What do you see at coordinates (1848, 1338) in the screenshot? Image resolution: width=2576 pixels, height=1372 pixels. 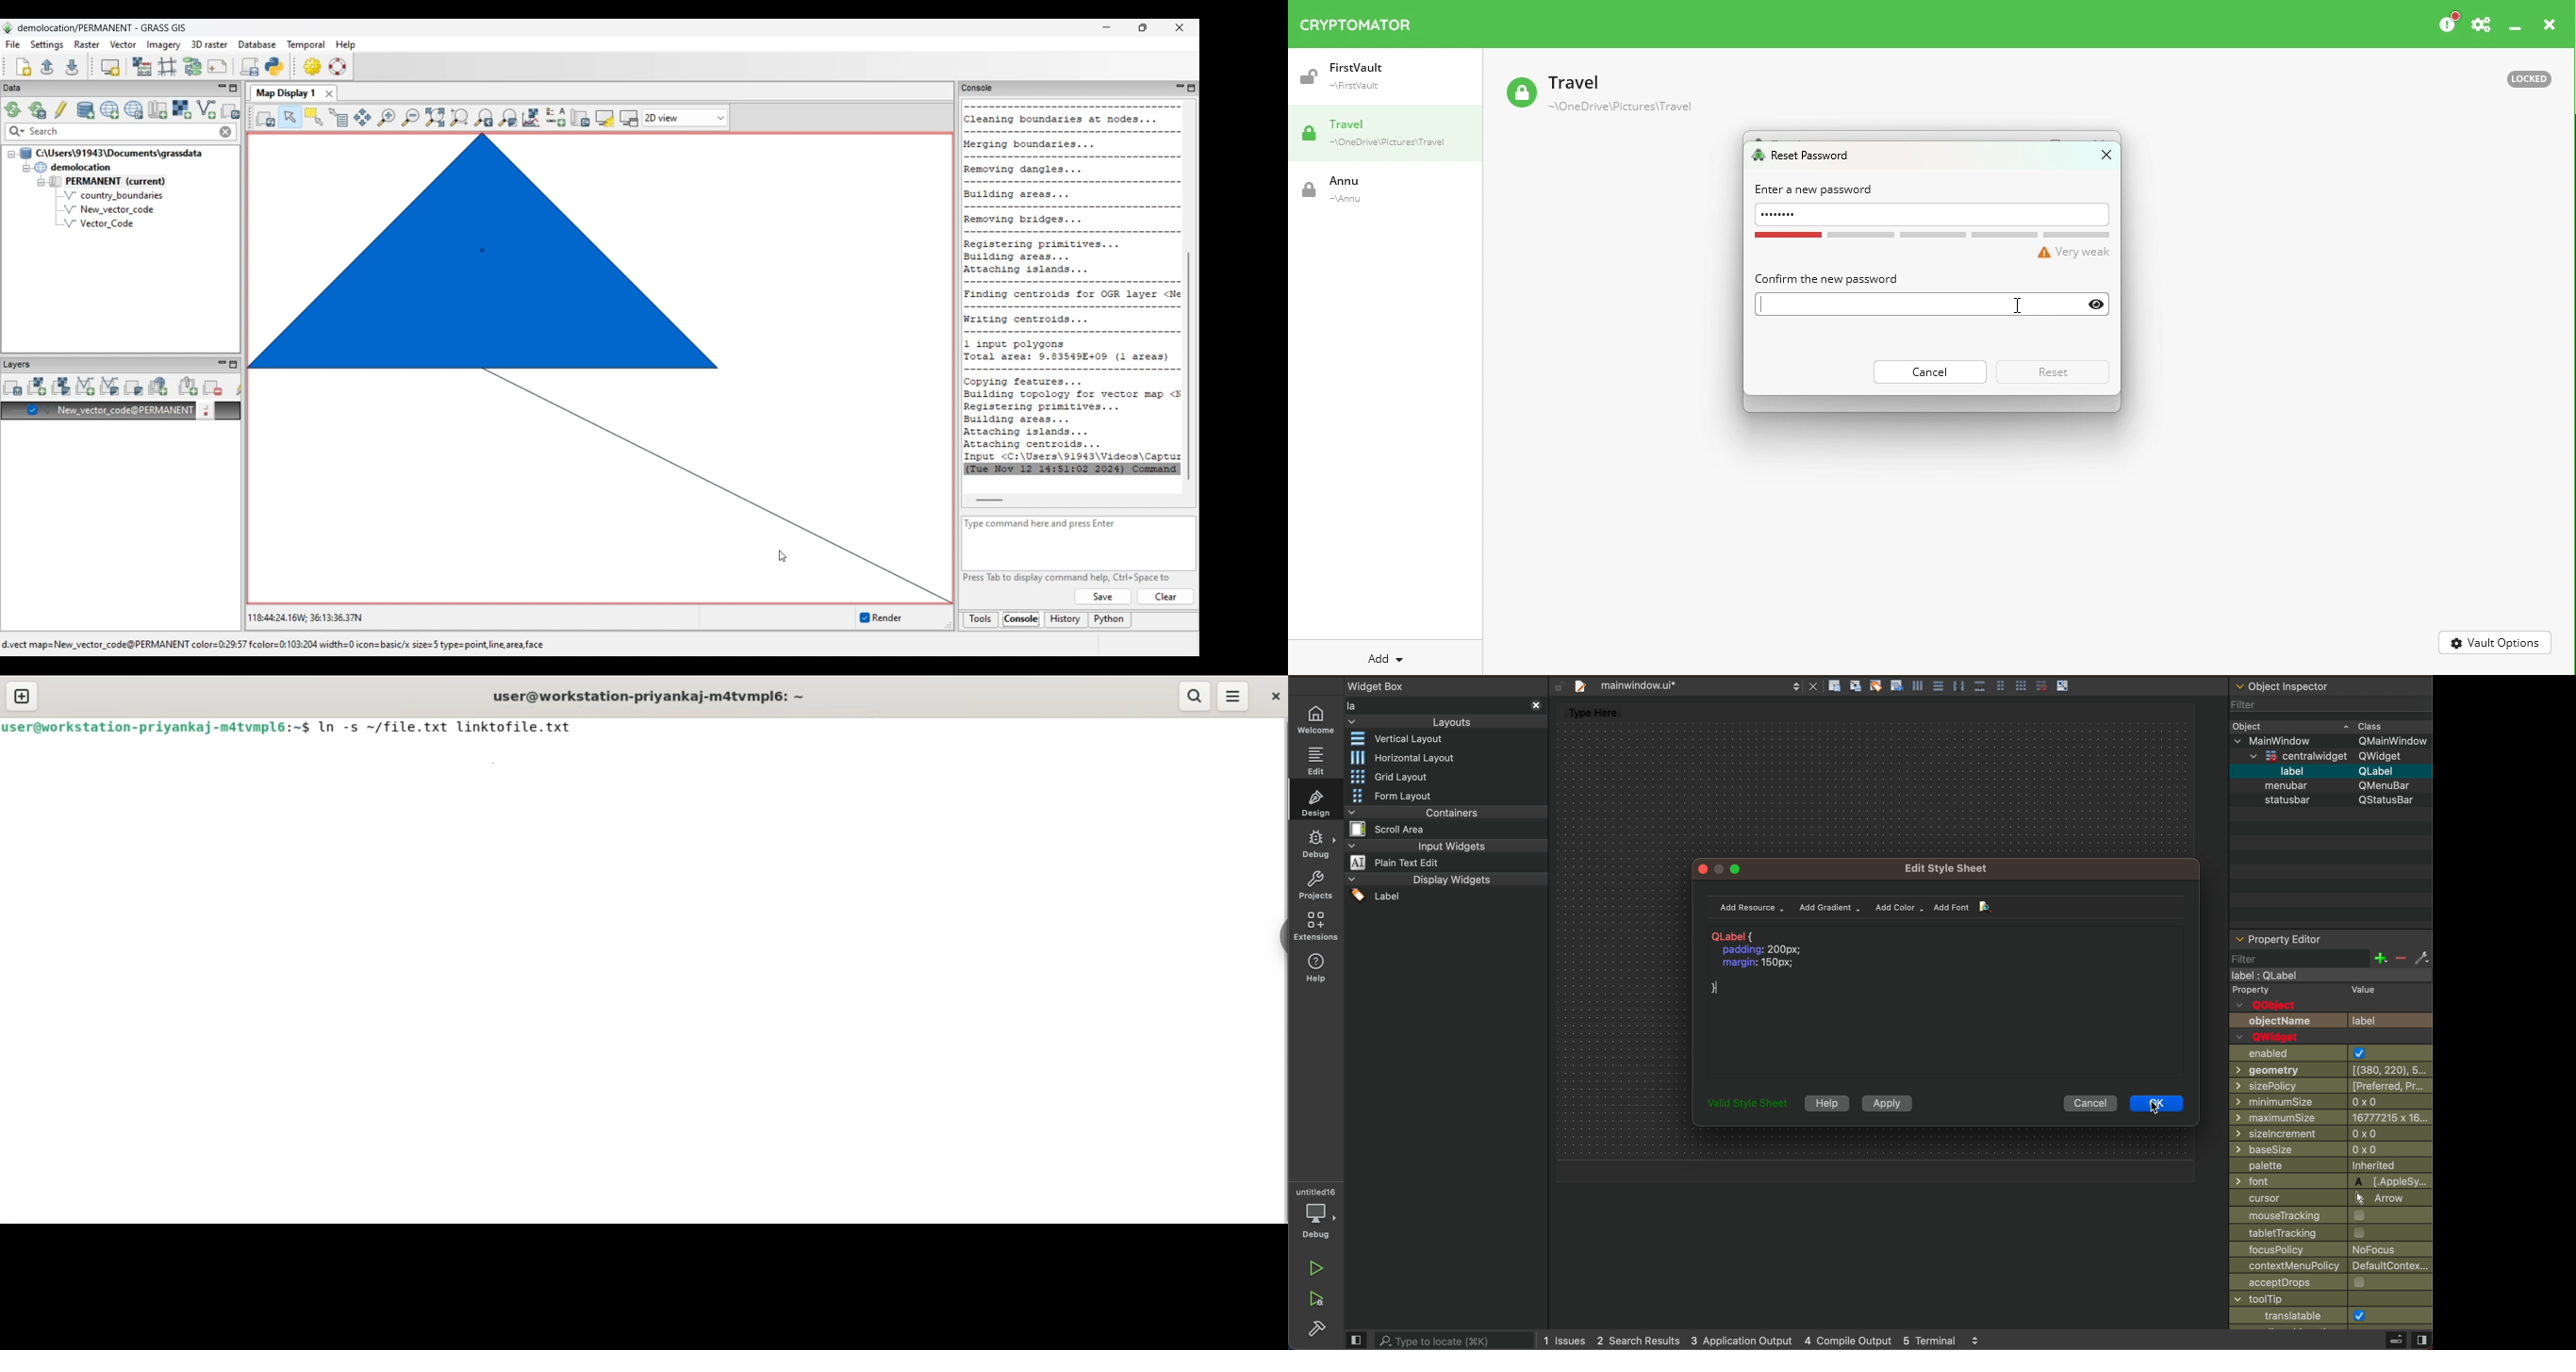 I see `4 compile output` at bounding box center [1848, 1338].